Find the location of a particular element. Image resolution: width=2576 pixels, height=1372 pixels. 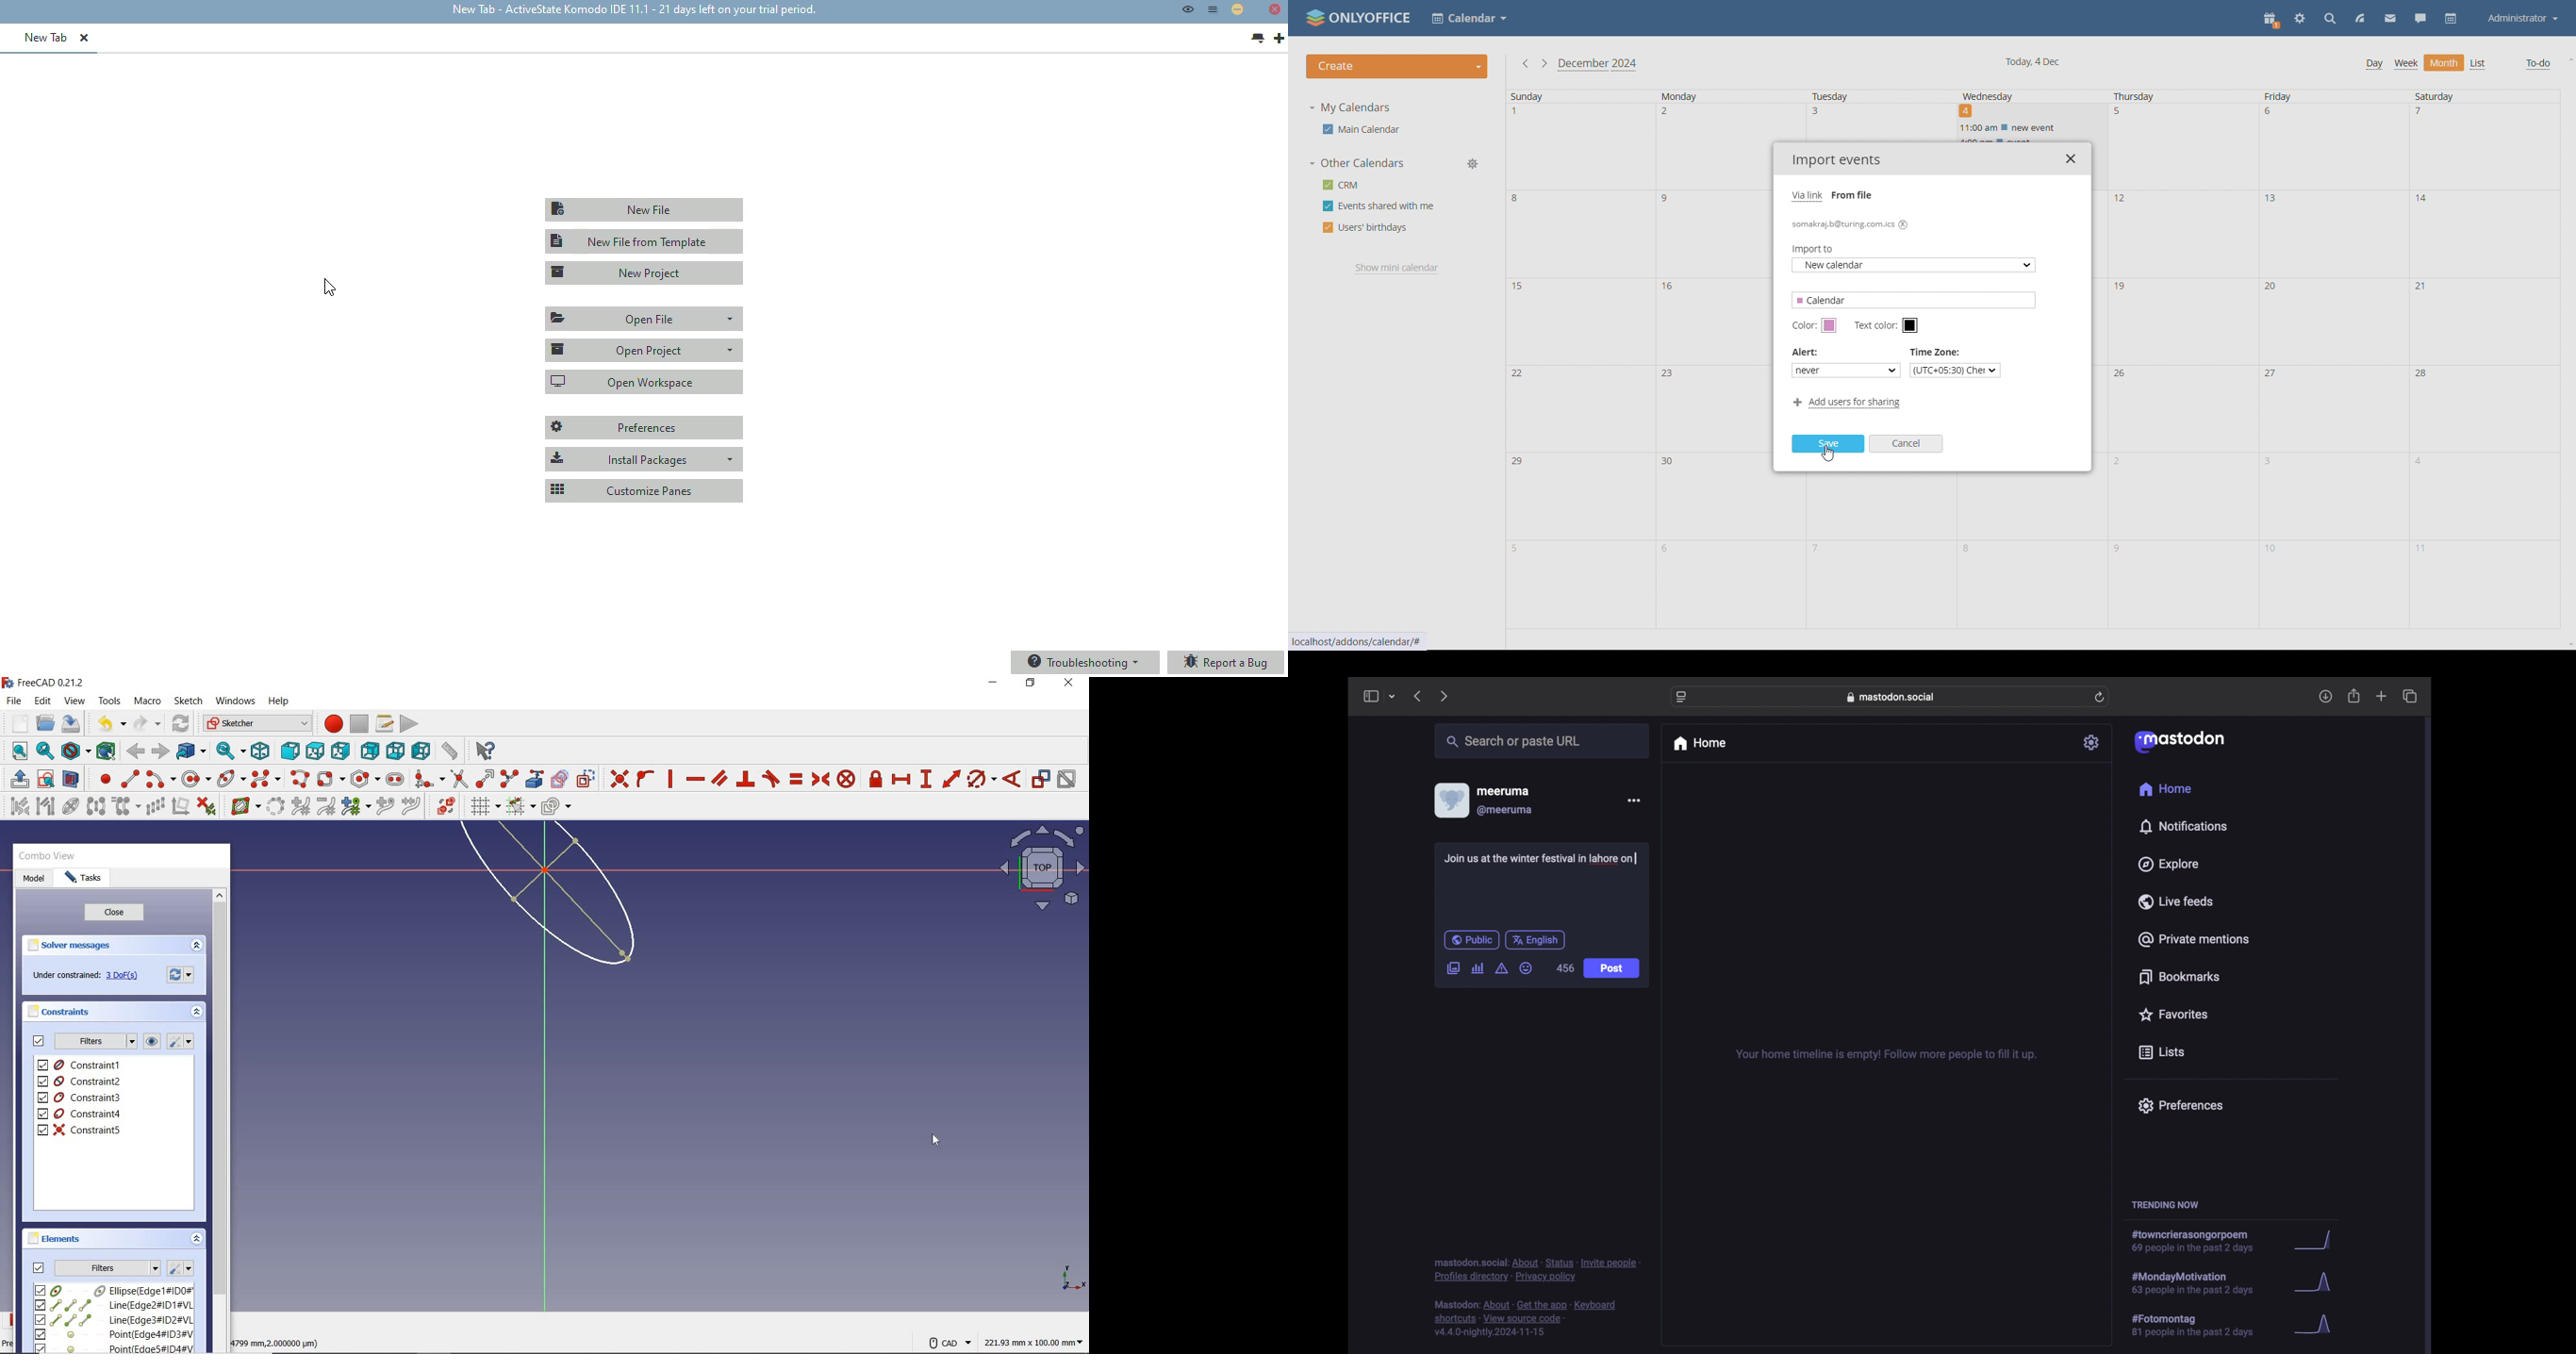

windows is located at coordinates (234, 702).